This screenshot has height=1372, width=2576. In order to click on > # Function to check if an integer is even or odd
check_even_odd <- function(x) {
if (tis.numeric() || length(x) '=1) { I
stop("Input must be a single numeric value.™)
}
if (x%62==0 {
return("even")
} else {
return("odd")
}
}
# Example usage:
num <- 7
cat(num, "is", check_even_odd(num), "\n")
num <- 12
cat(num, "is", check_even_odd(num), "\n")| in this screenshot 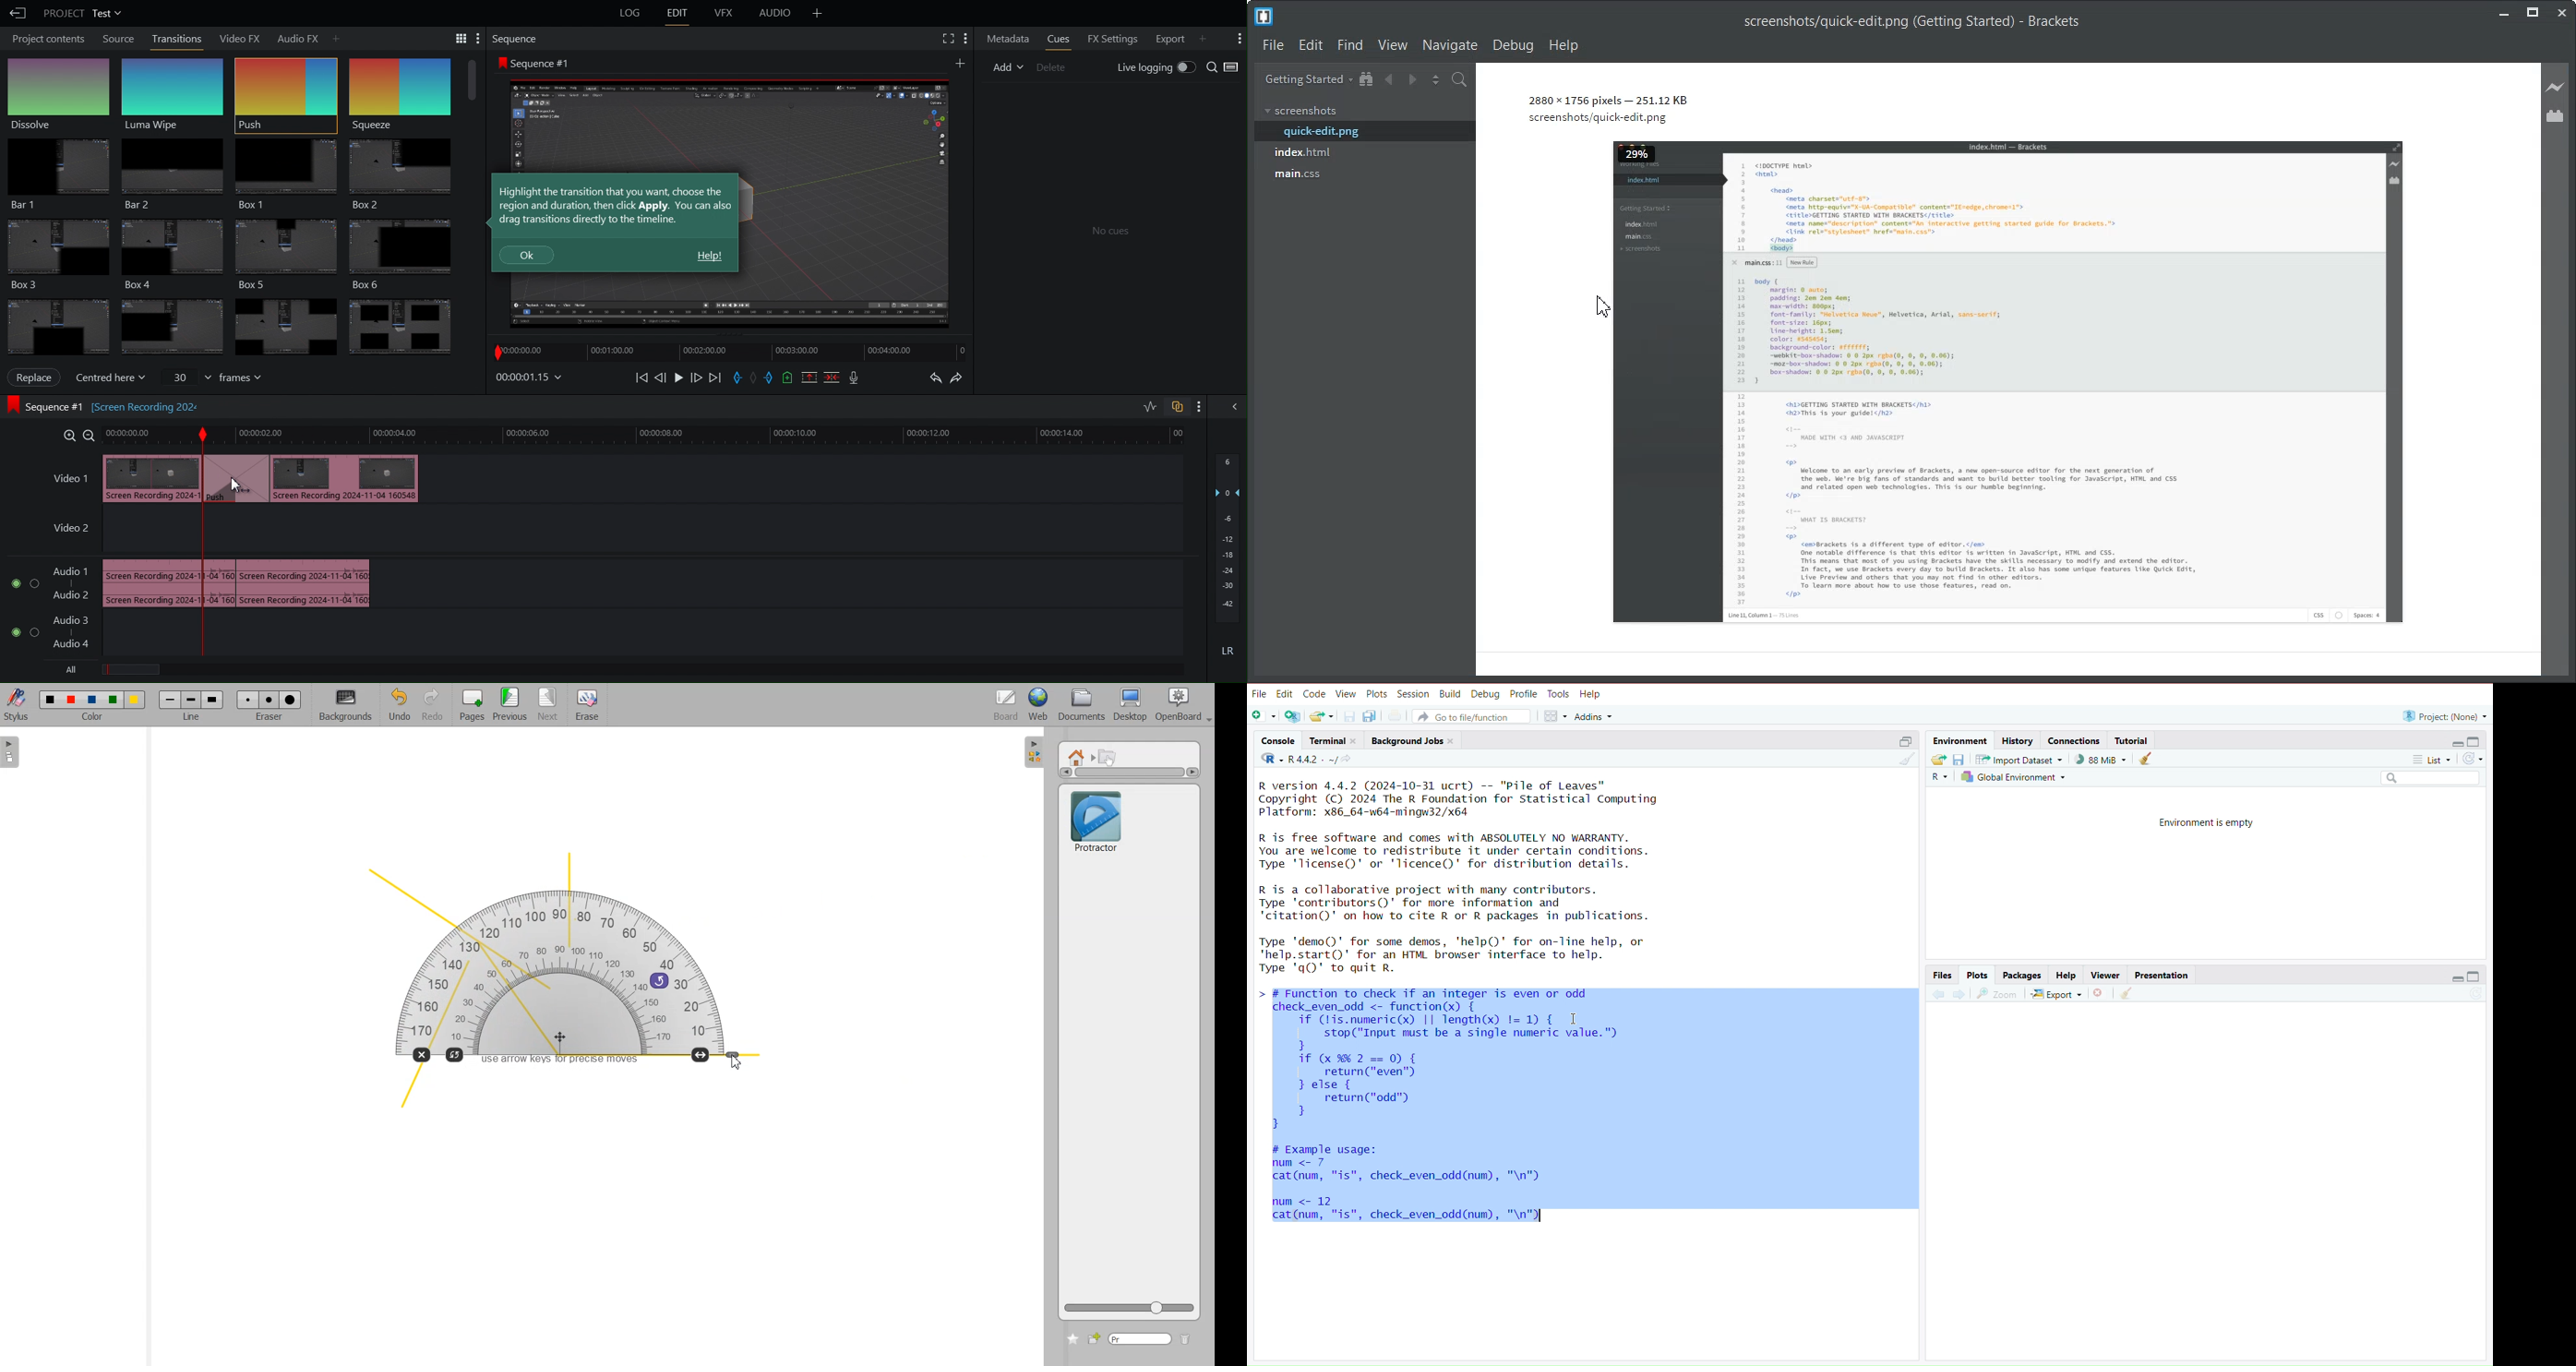, I will do `click(1476, 1111)`.